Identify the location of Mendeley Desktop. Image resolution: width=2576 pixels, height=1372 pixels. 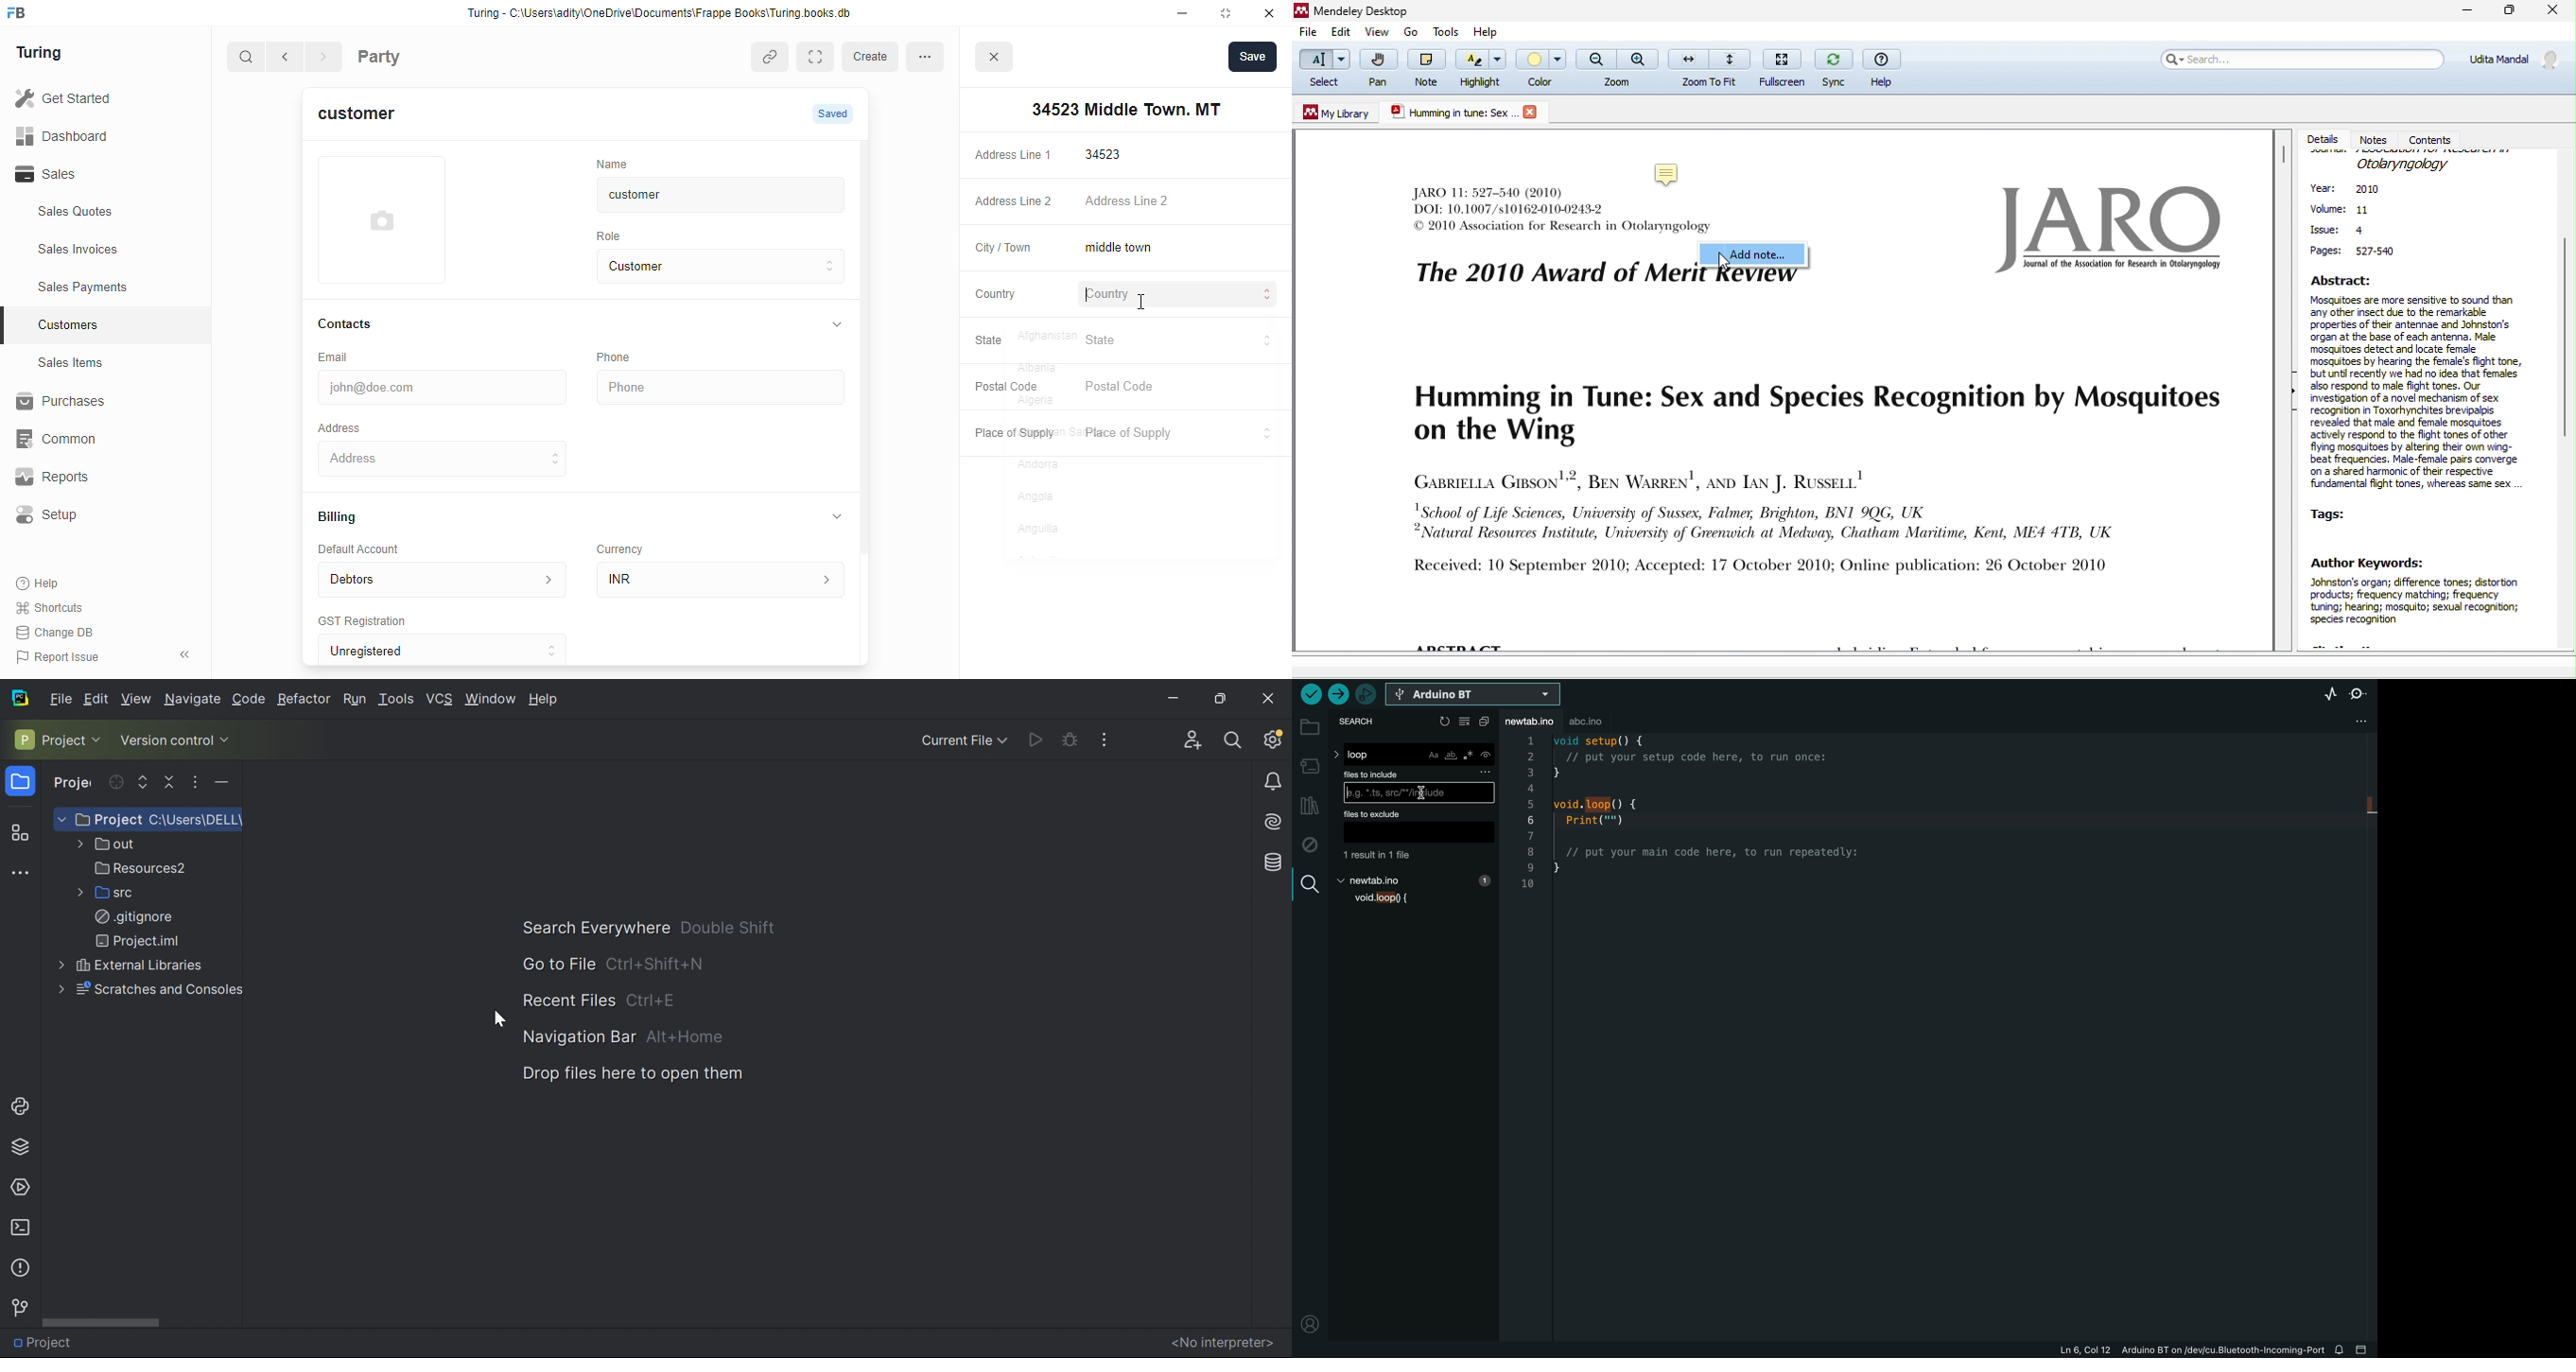
(1368, 11).